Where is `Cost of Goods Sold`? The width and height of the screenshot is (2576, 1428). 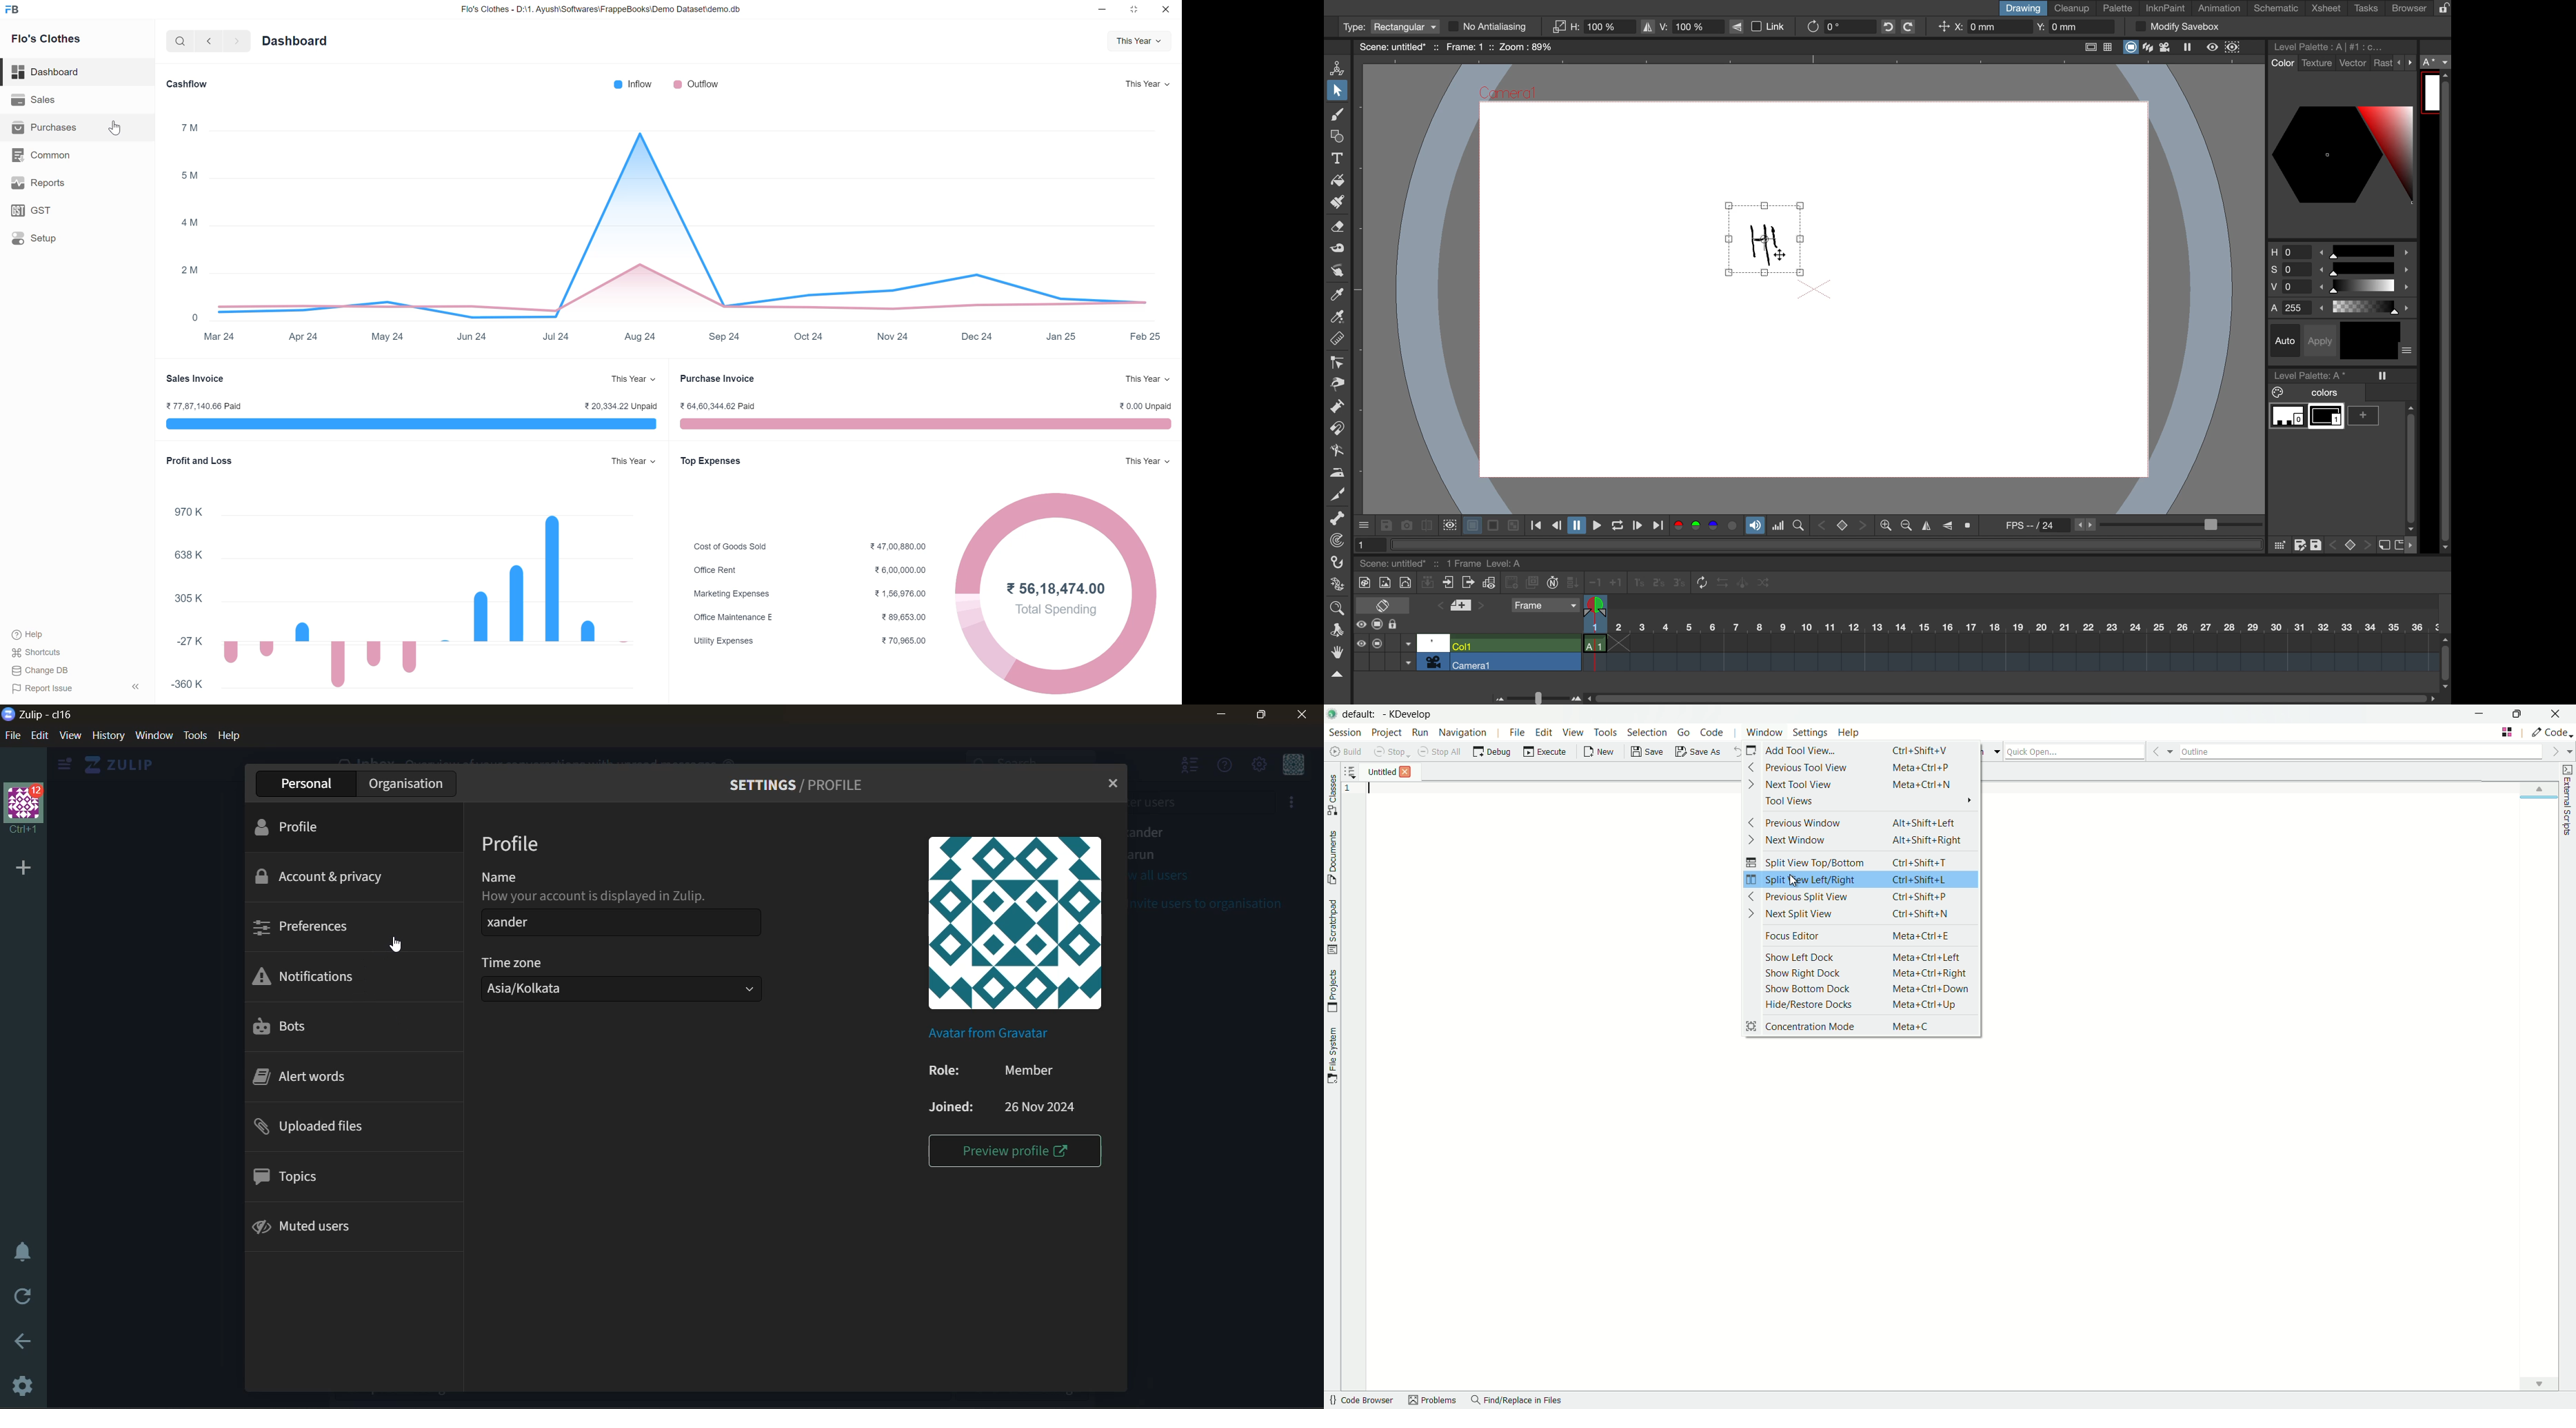
Cost of Goods Sold is located at coordinates (731, 547).